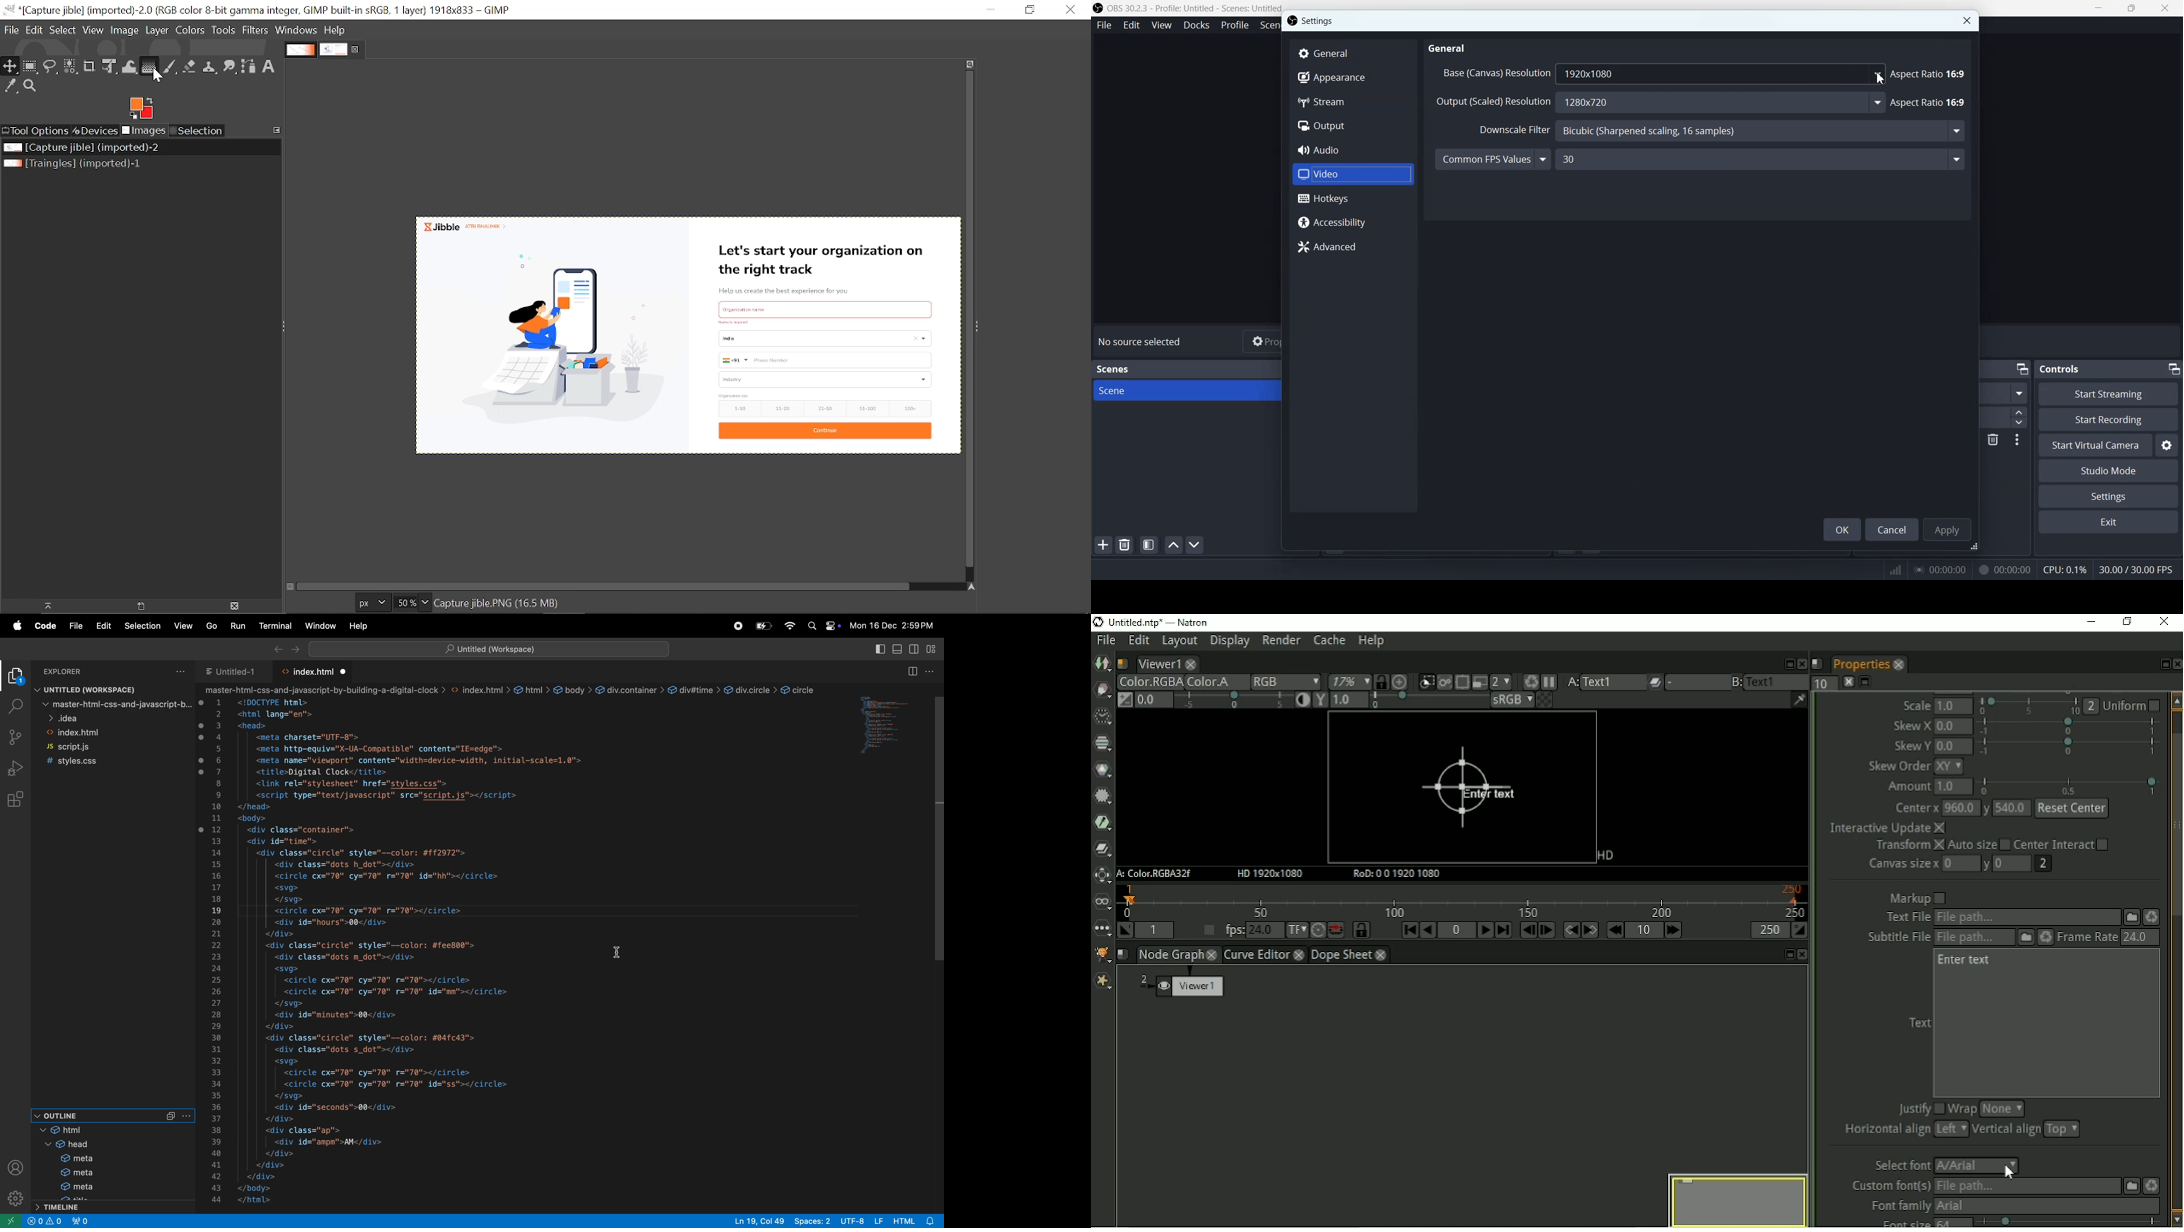  Describe the element at coordinates (318, 626) in the screenshot. I see `window` at that location.